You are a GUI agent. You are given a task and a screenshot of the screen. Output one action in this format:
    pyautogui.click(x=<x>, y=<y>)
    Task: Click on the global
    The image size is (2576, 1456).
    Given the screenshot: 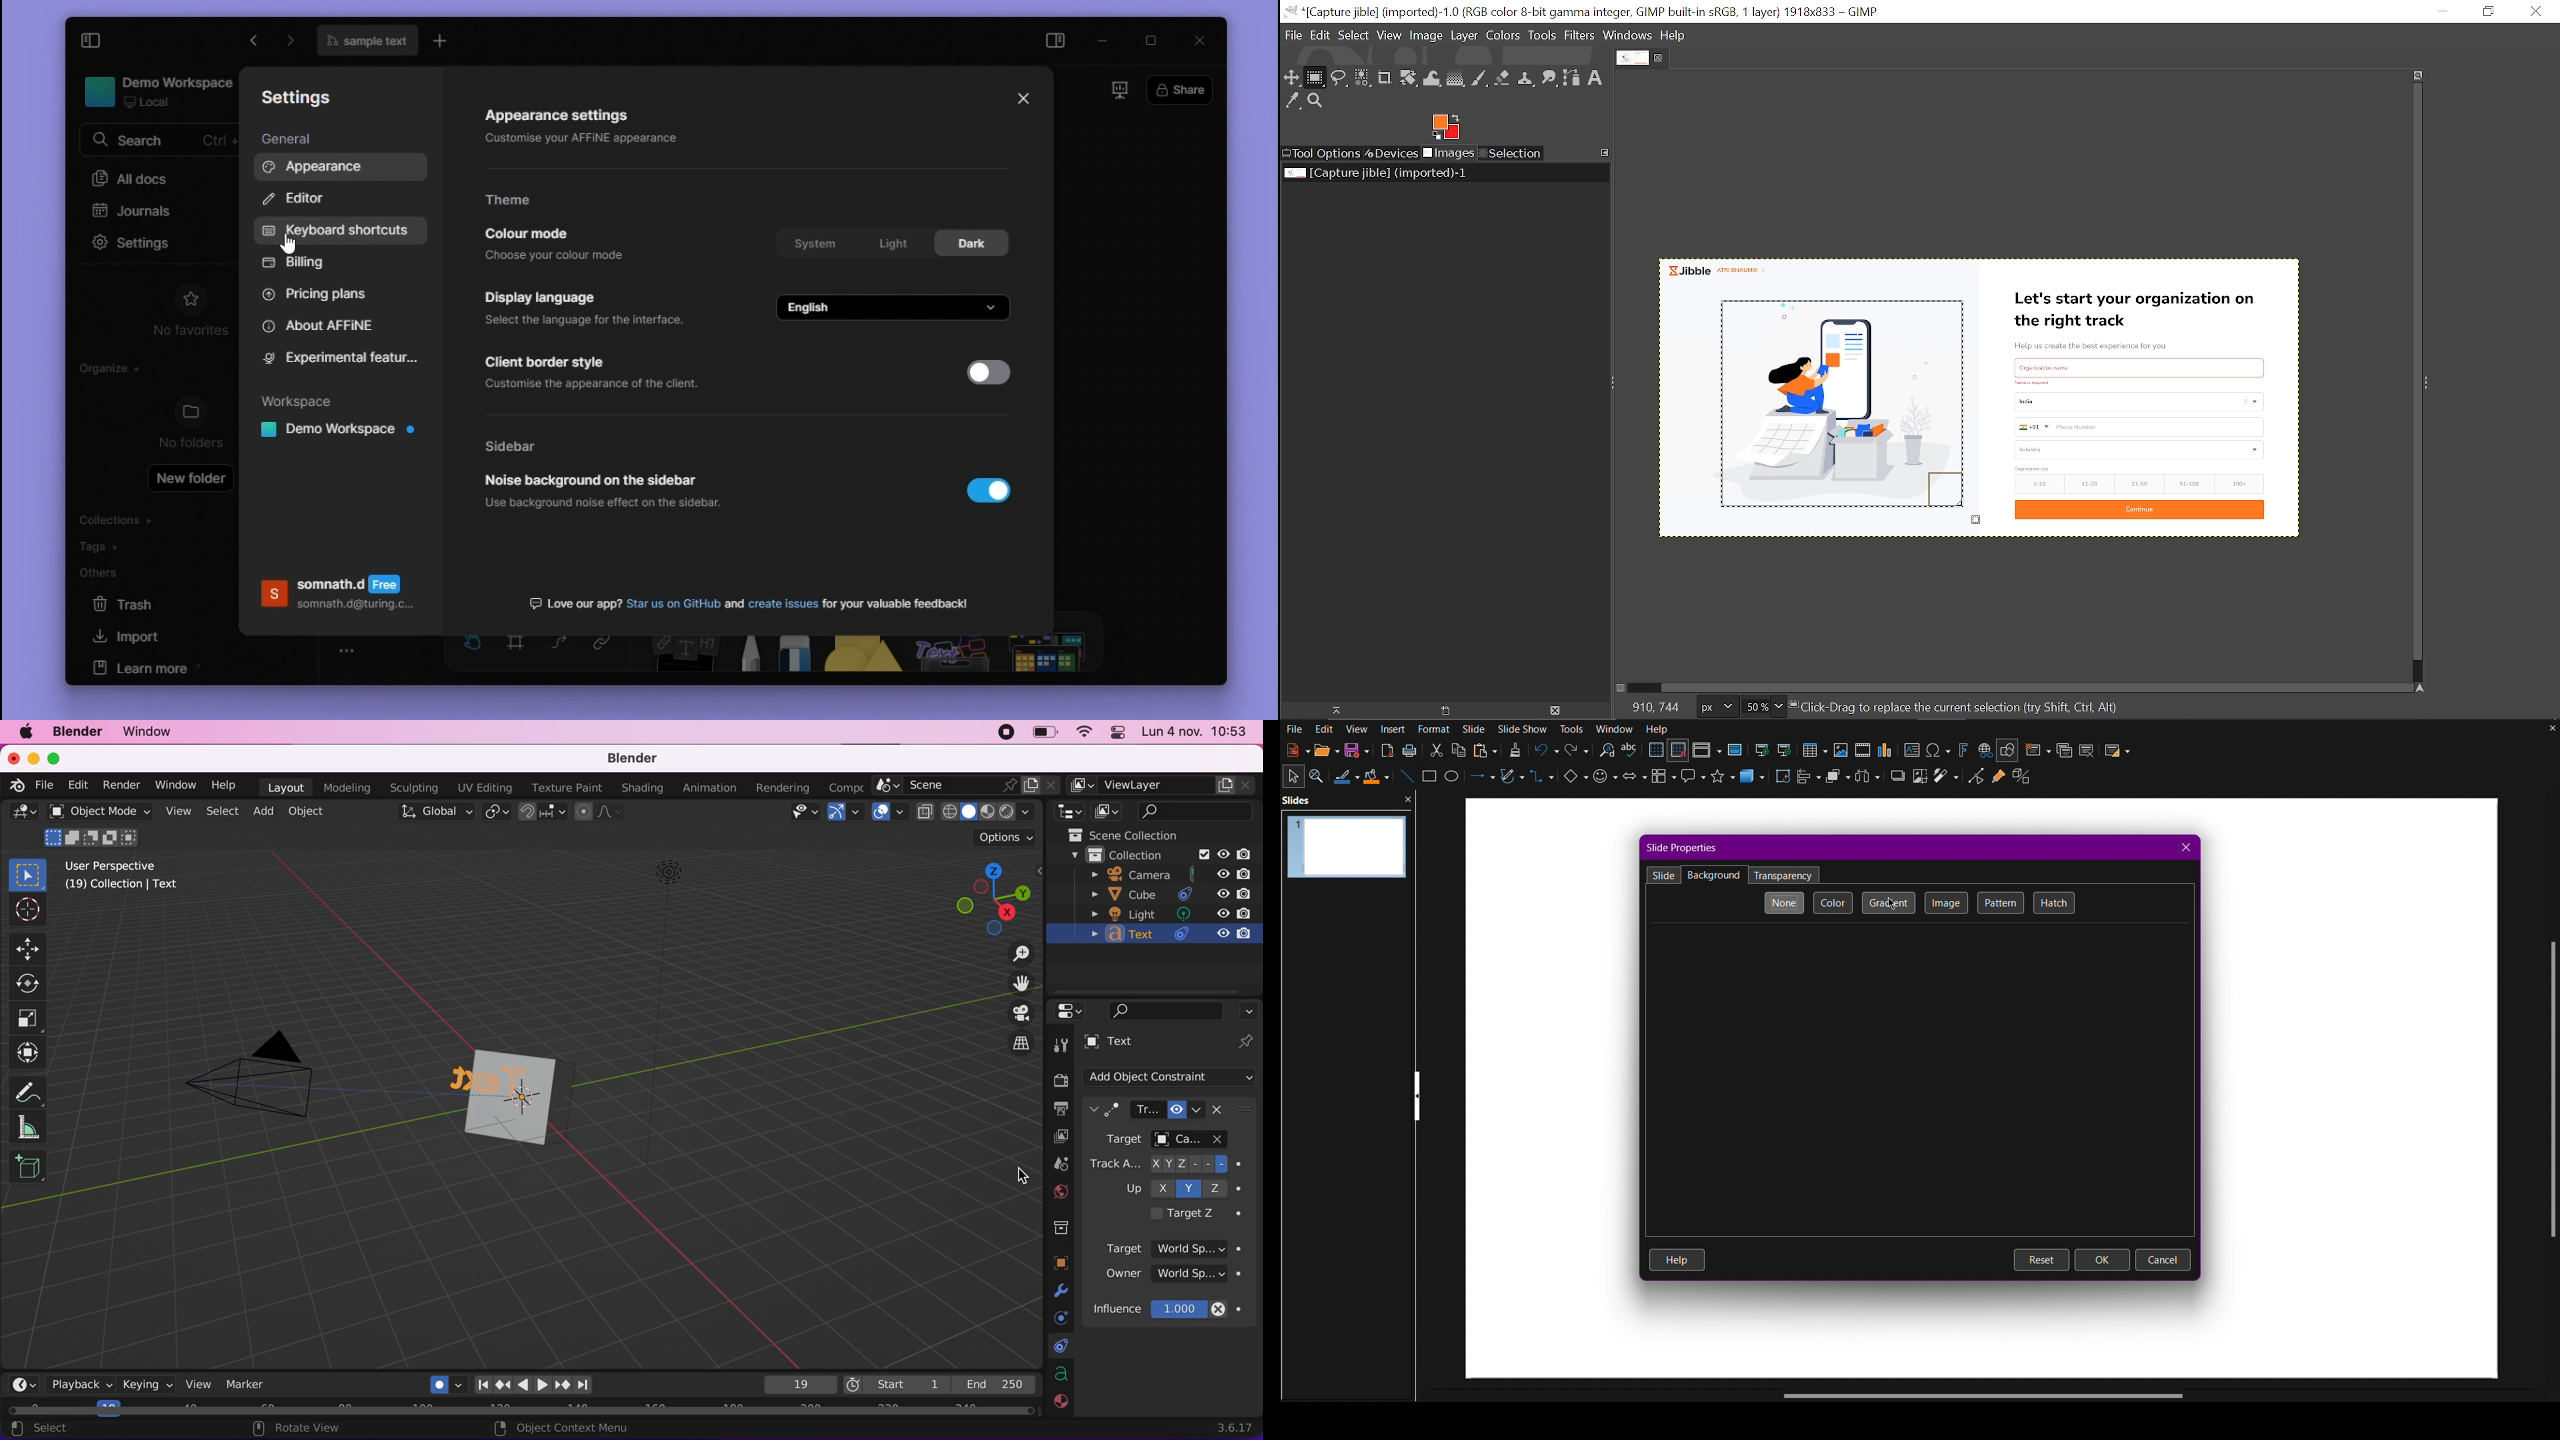 What is the action you would take?
    pyautogui.click(x=434, y=813)
    